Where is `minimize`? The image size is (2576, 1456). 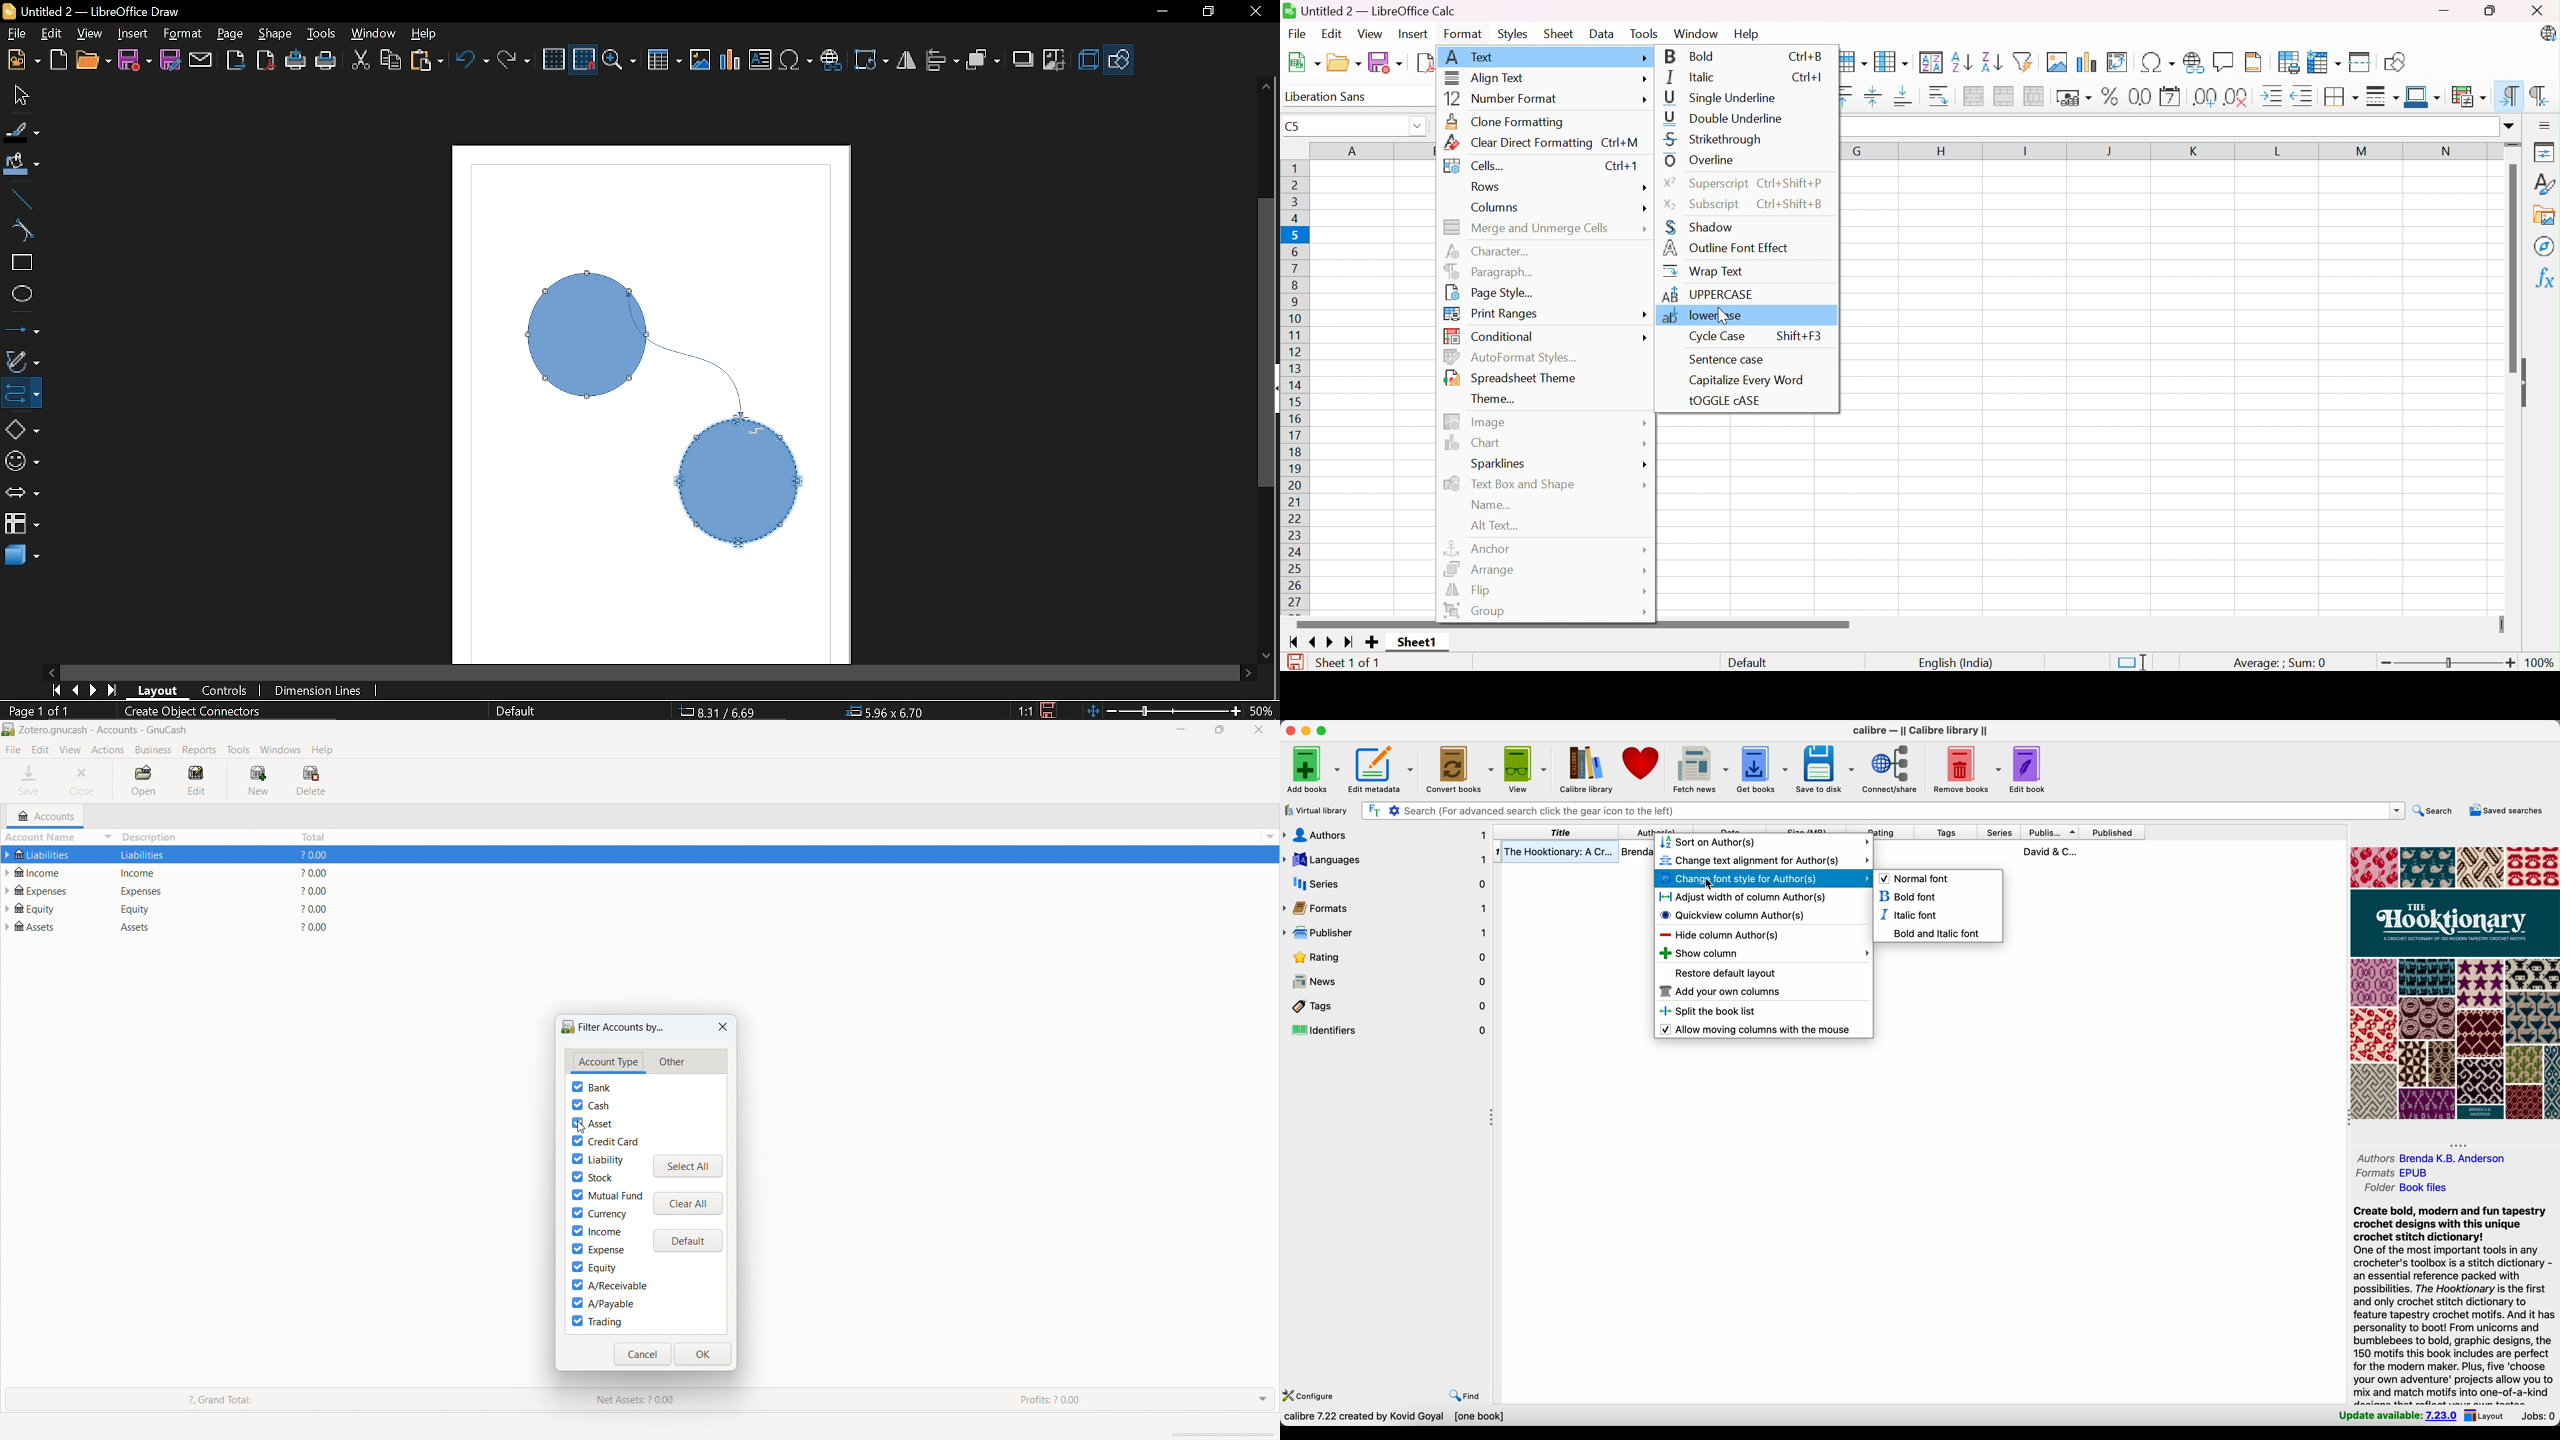 minimize is located at coordinates (1179, 729).